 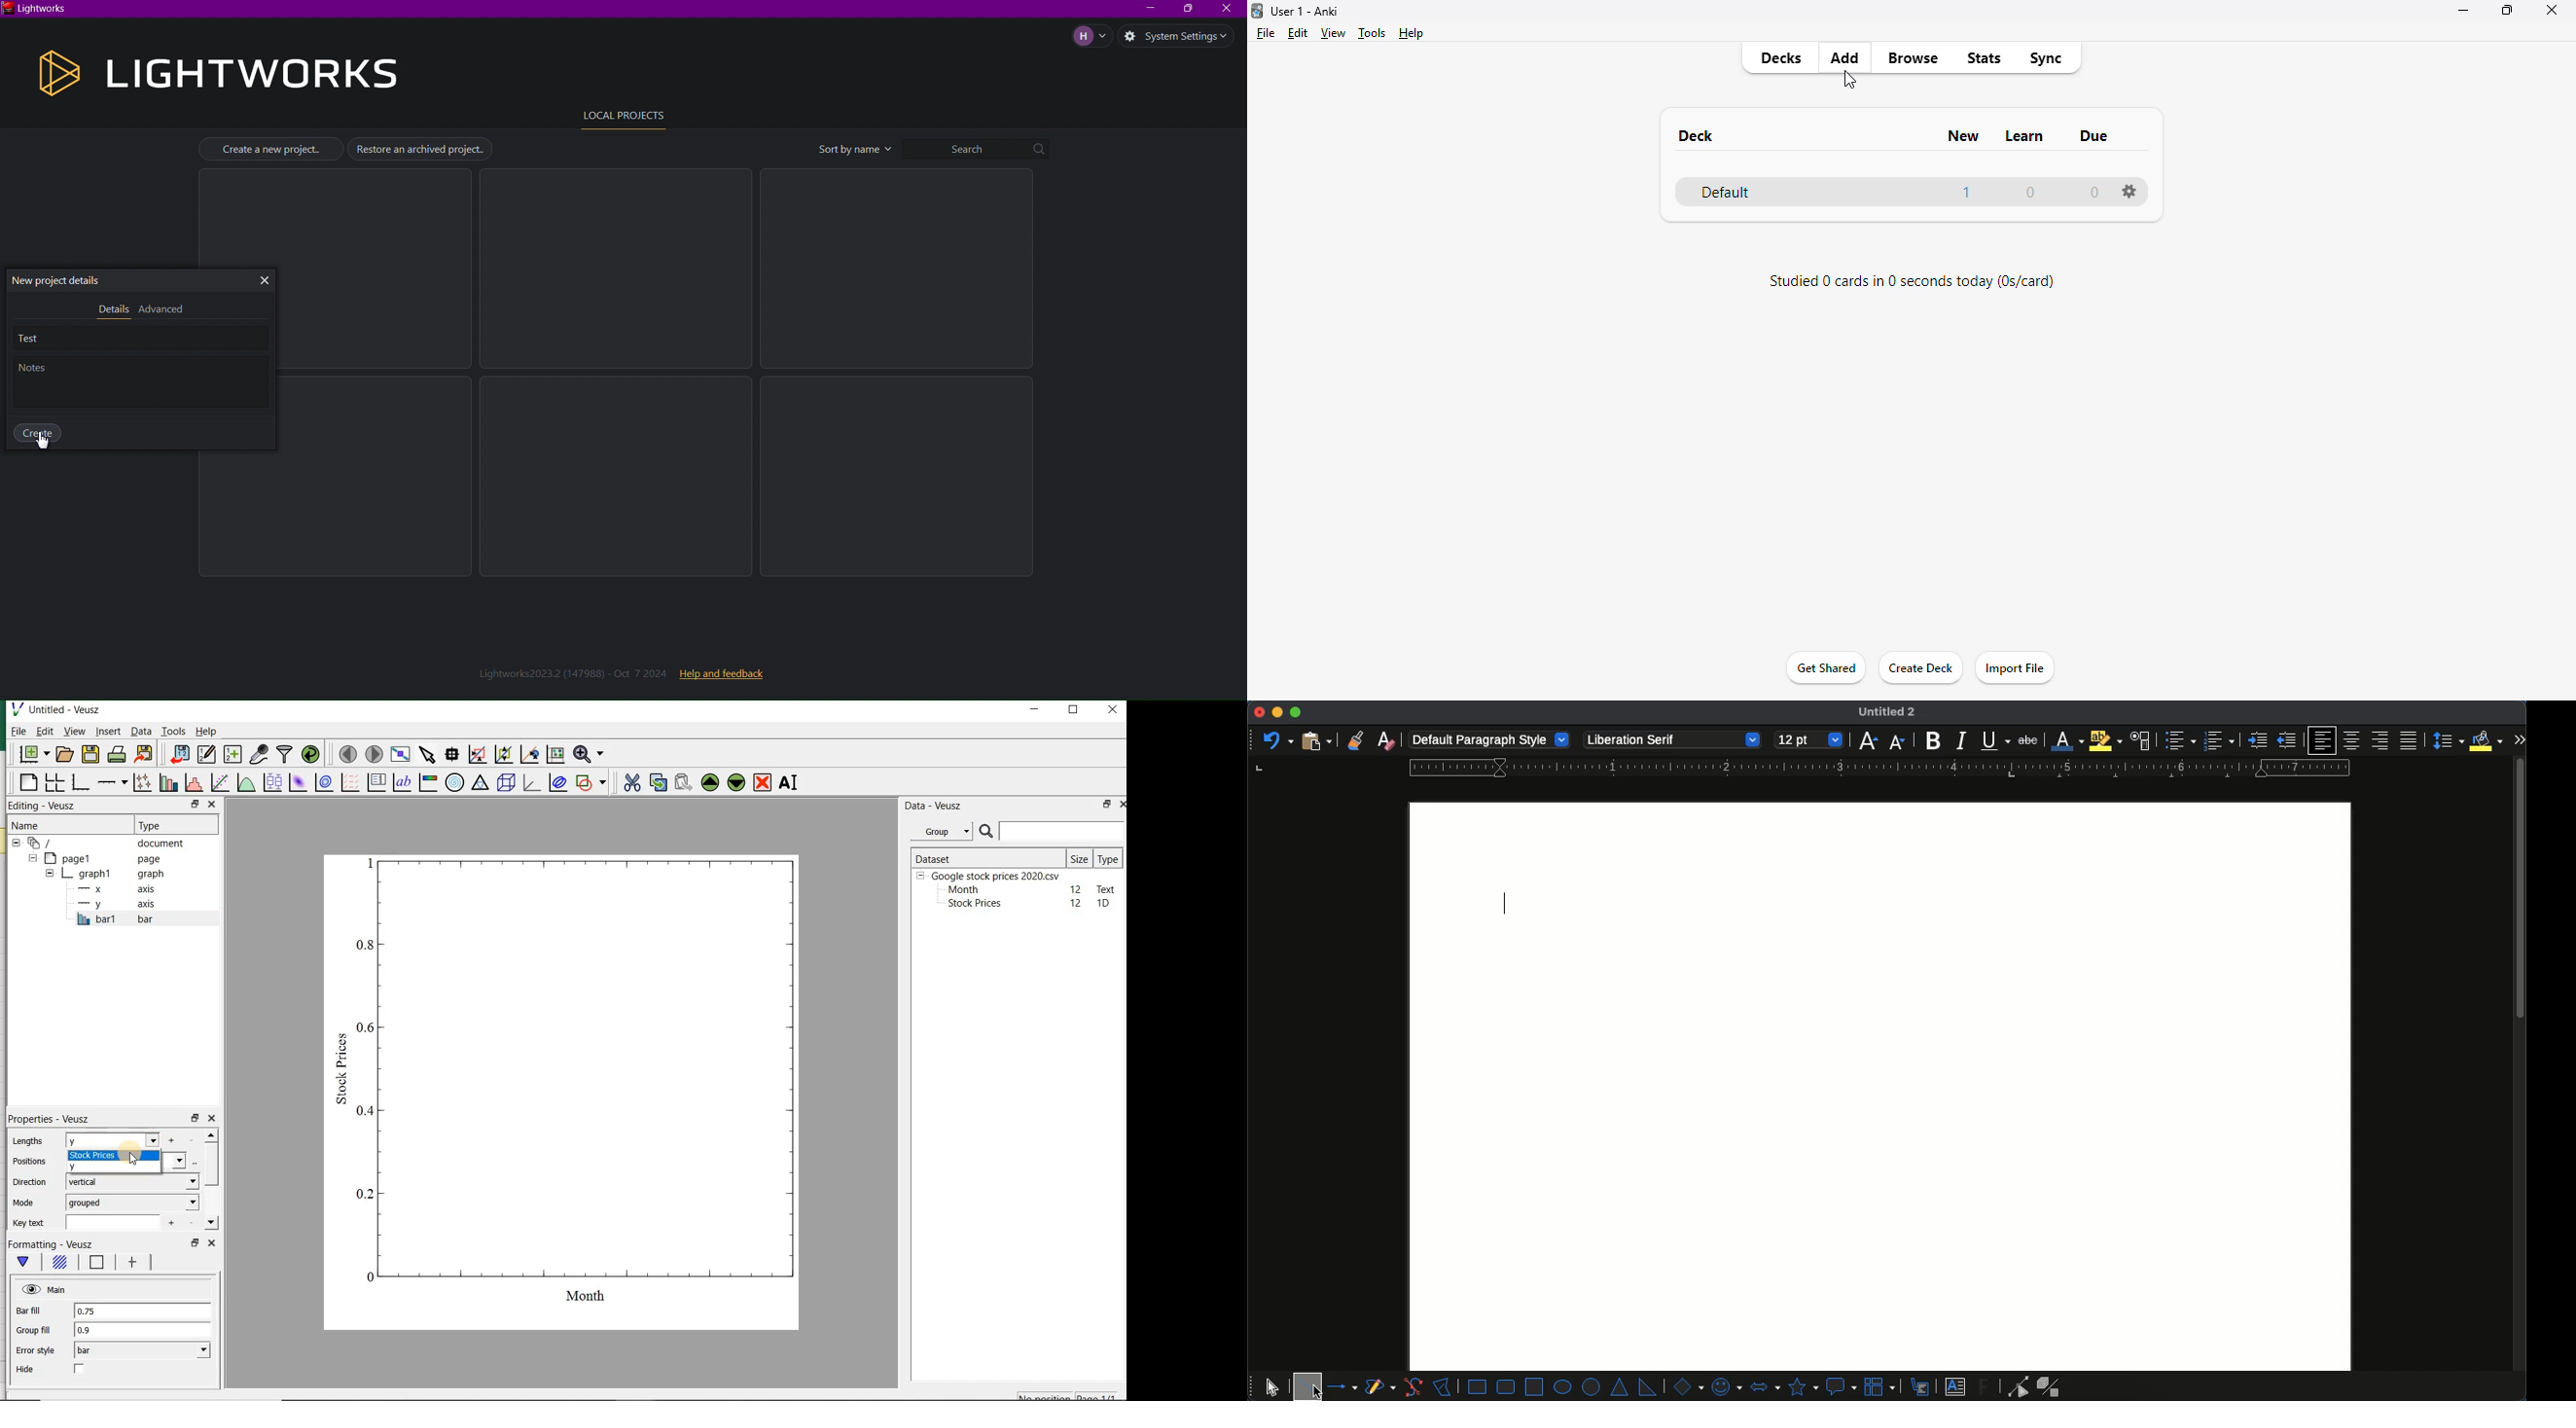 I want to click on page, so click(x=1882, y=1086).